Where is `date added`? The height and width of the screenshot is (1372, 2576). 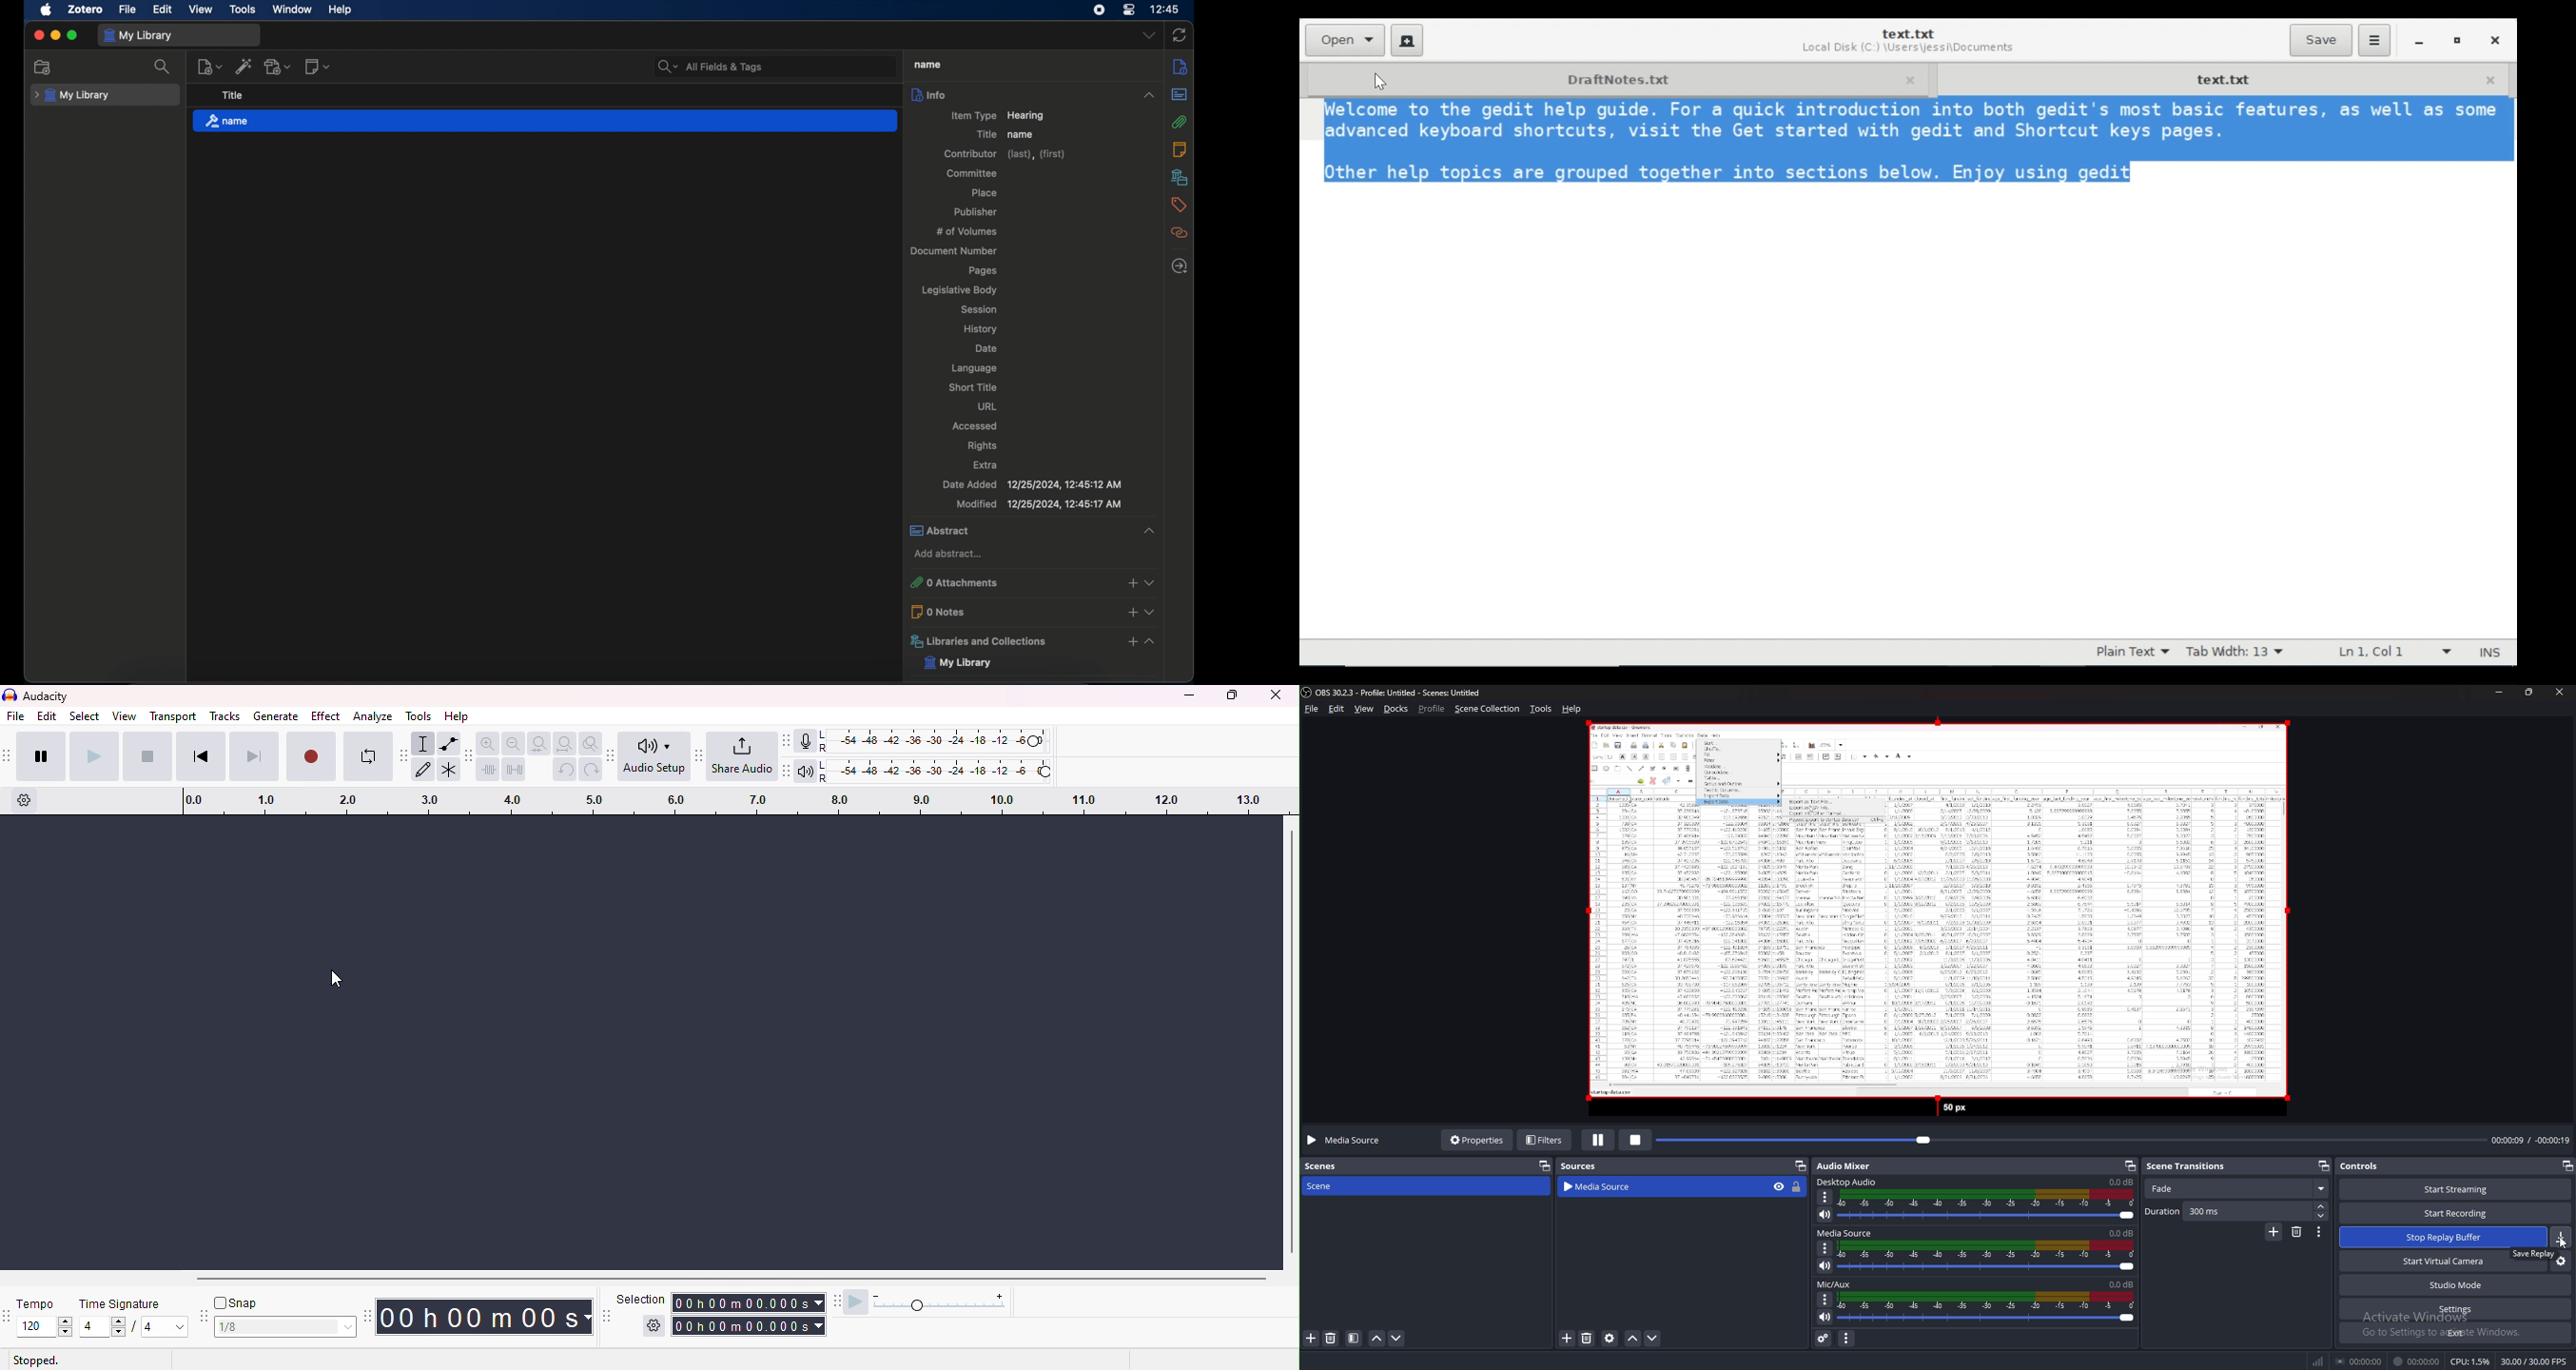
date added is located at coordinates (1031, 484).